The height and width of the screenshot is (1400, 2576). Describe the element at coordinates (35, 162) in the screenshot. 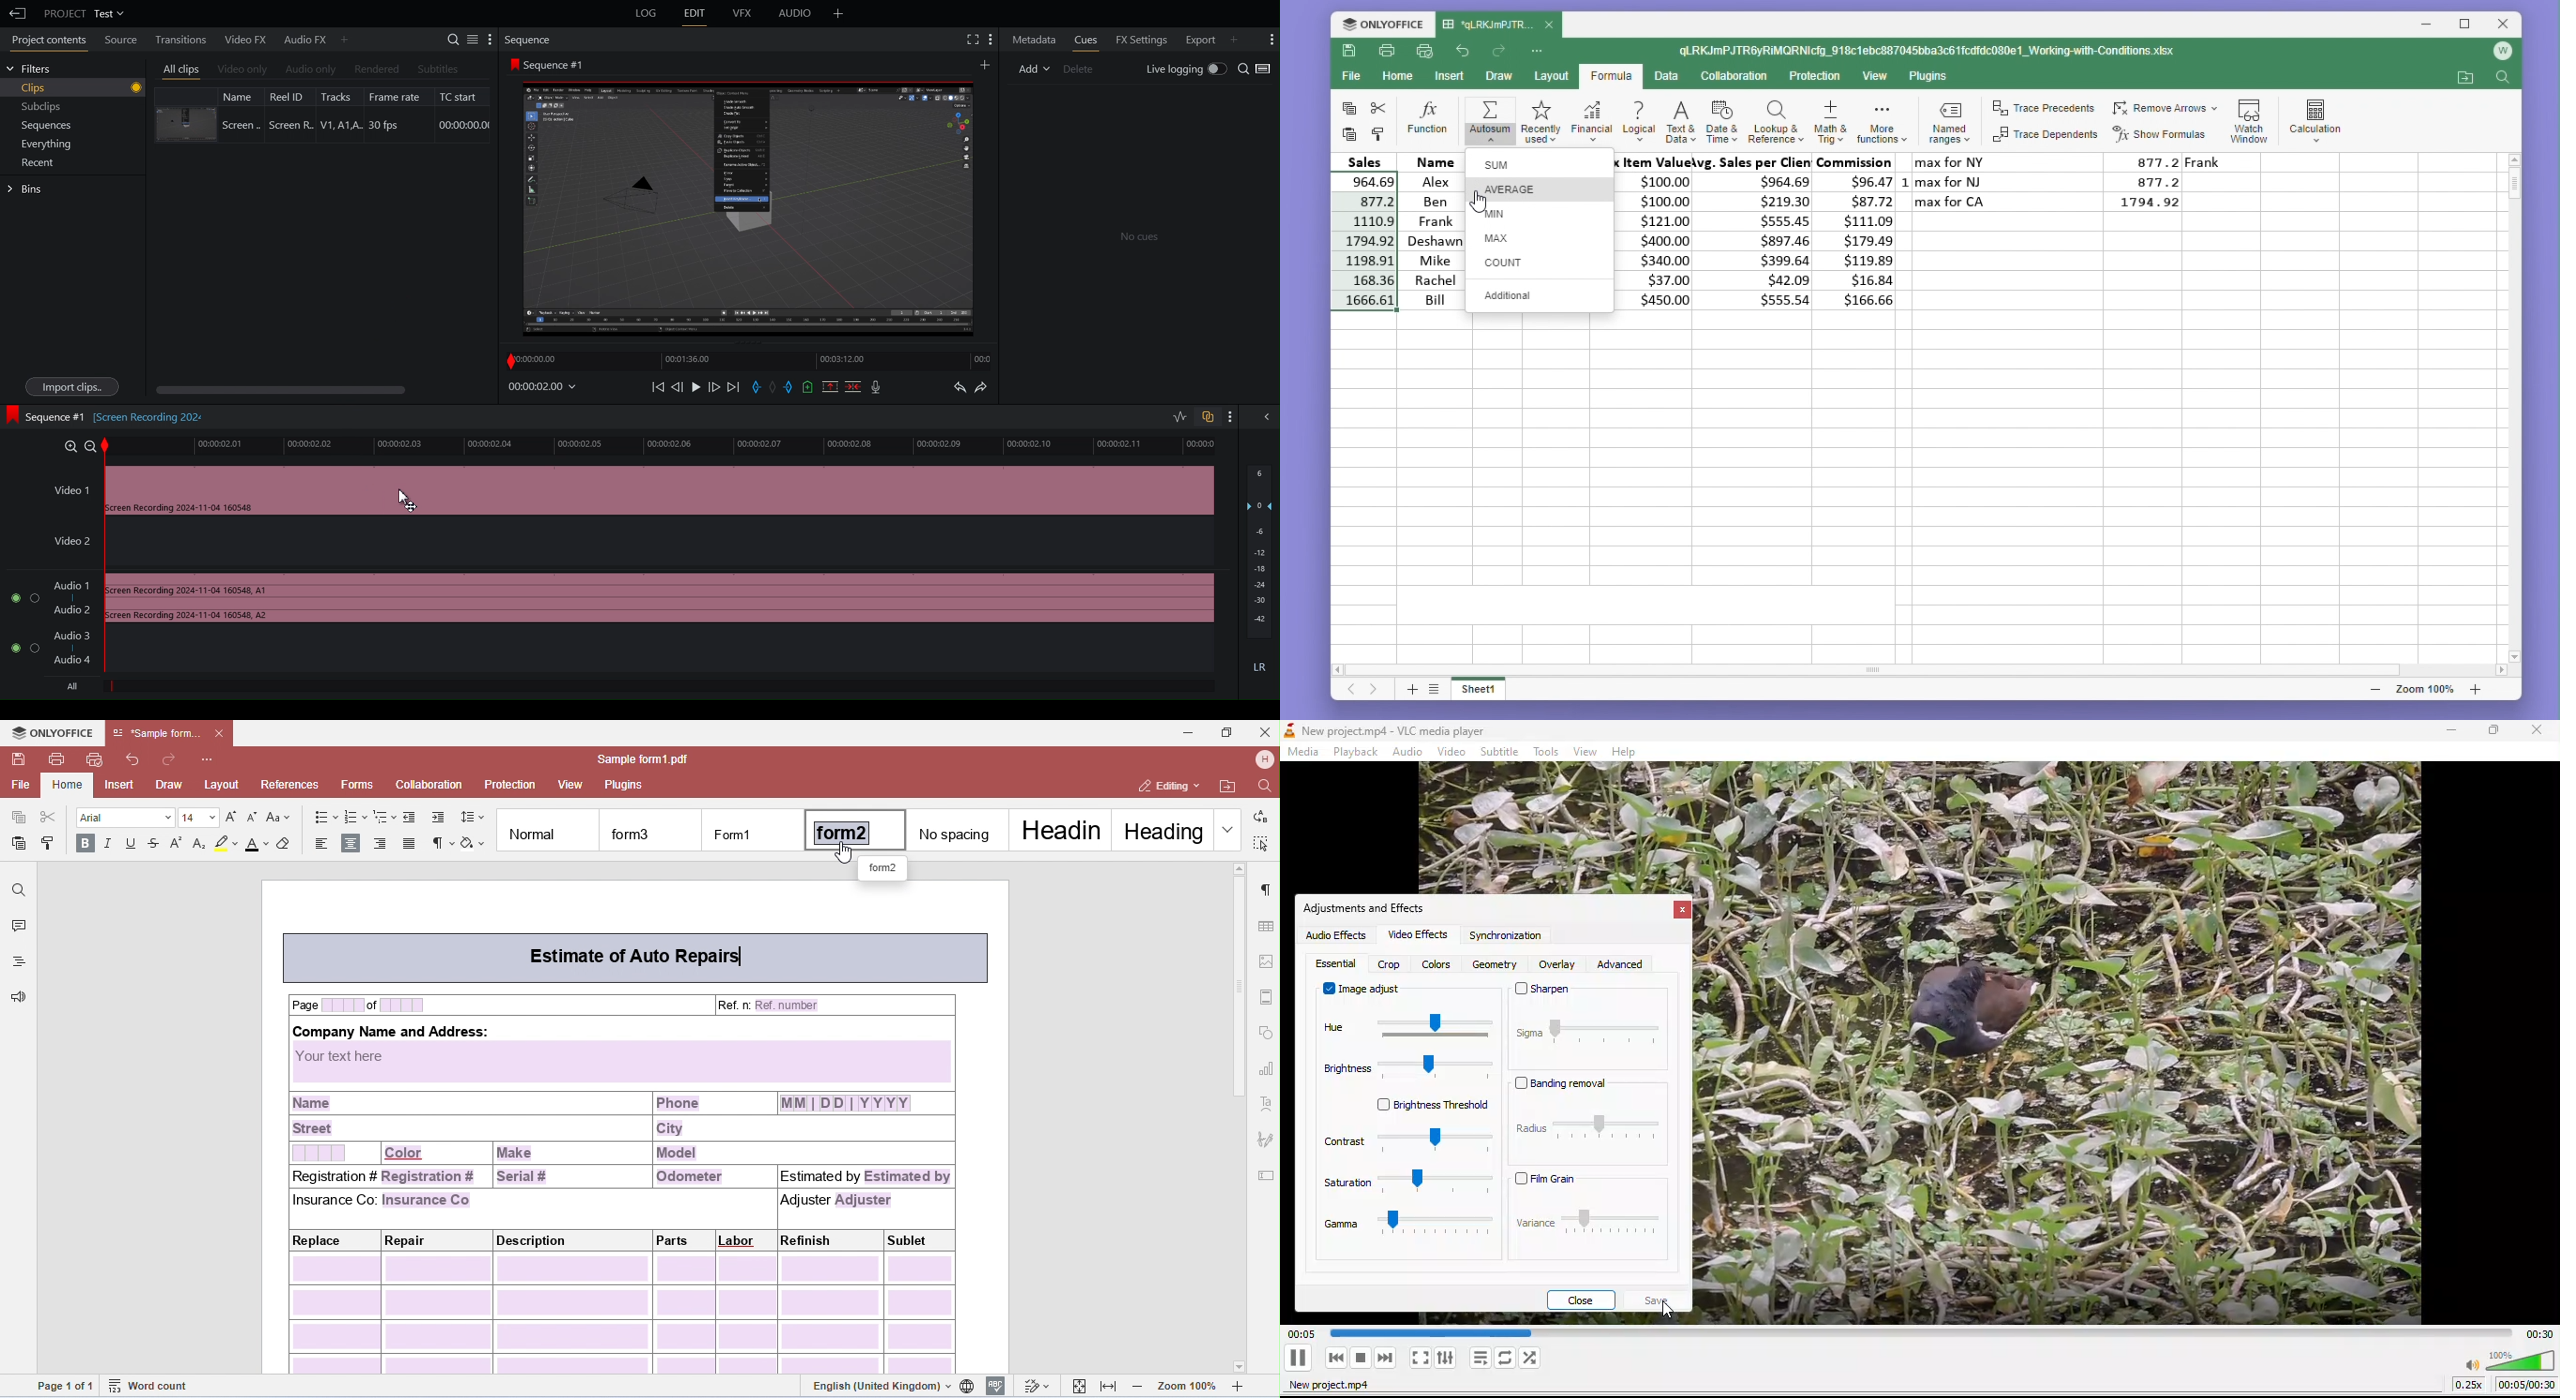

I see `Recent` at that location.